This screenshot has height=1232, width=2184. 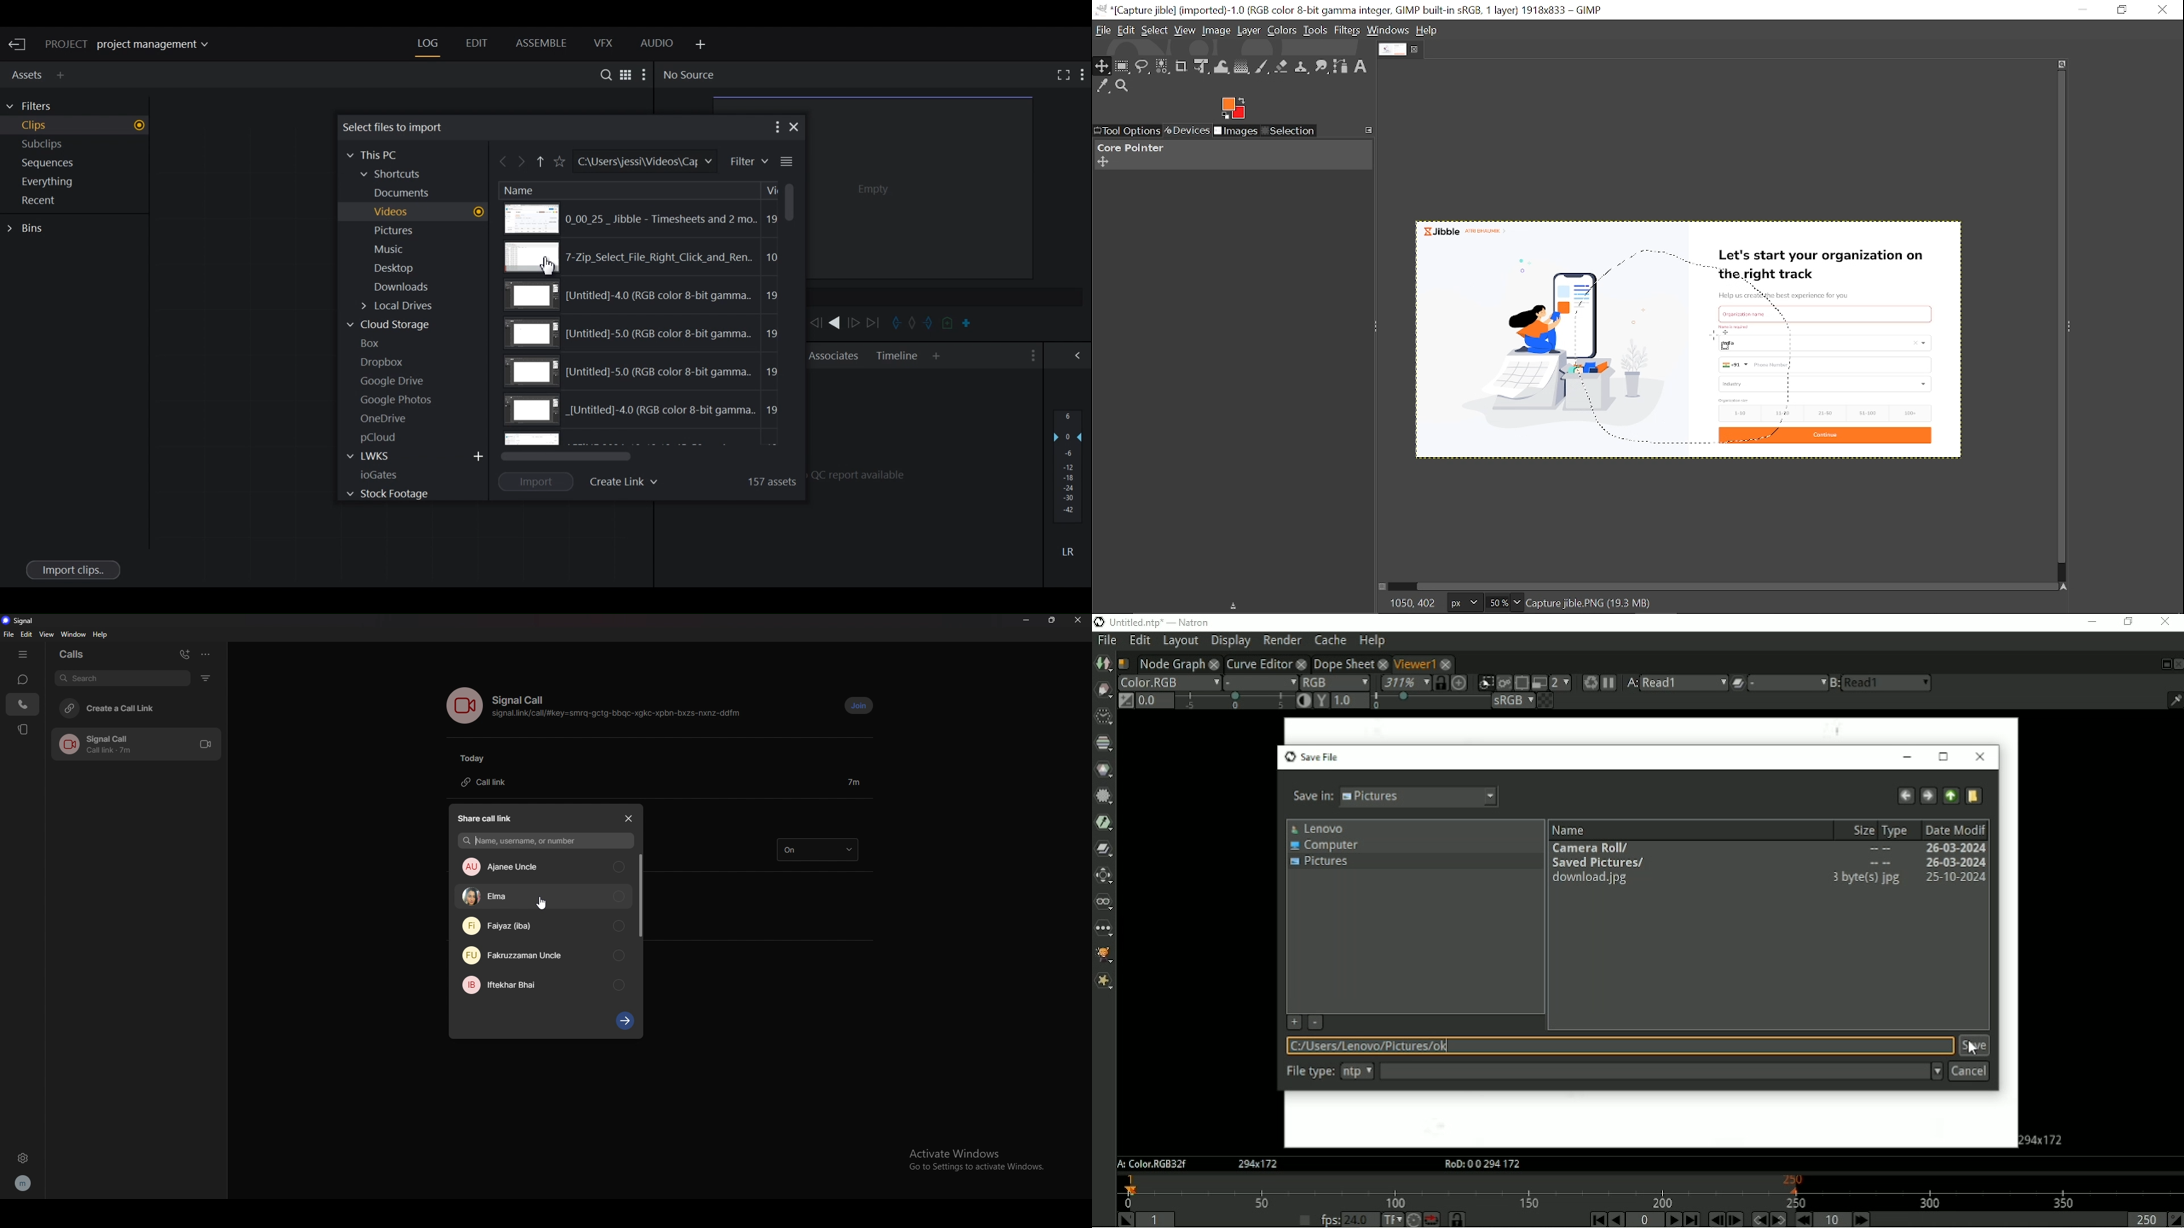 What do you see at coordinates (1129, 148) in the screenshot?
I see `Core painter` at bounding box center [1129, 148].